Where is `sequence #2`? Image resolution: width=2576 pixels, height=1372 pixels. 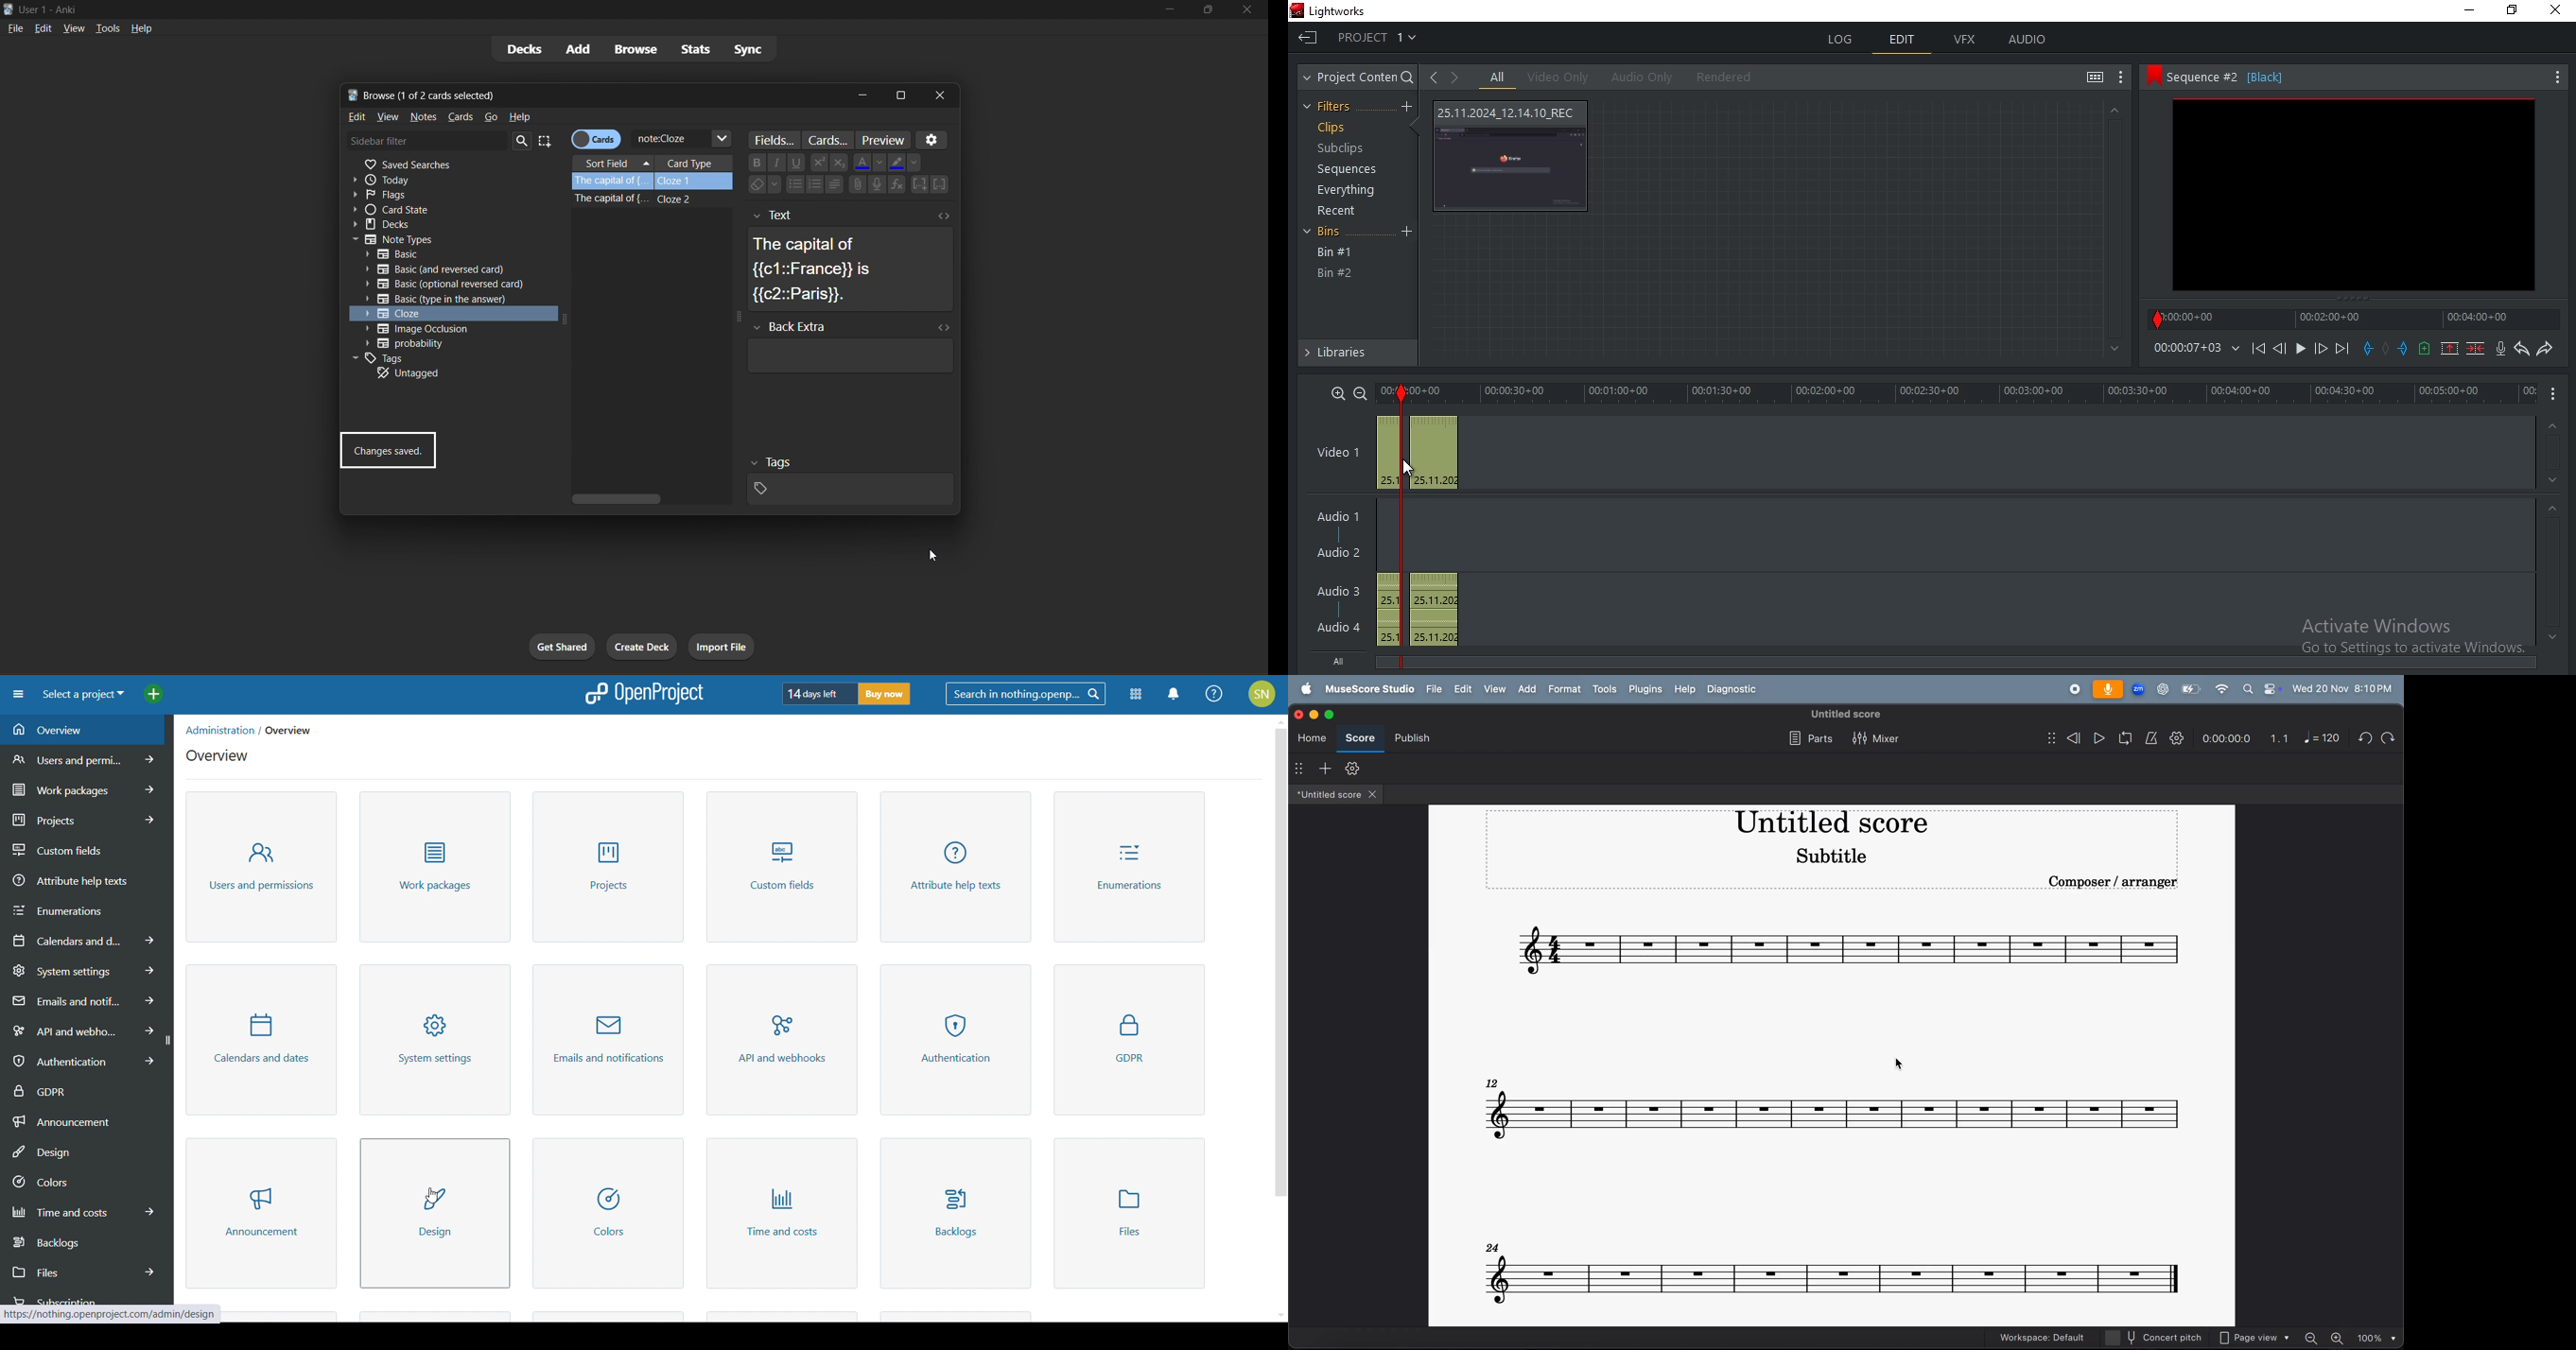
sequence #2 is located at coordinates (2333, 78).